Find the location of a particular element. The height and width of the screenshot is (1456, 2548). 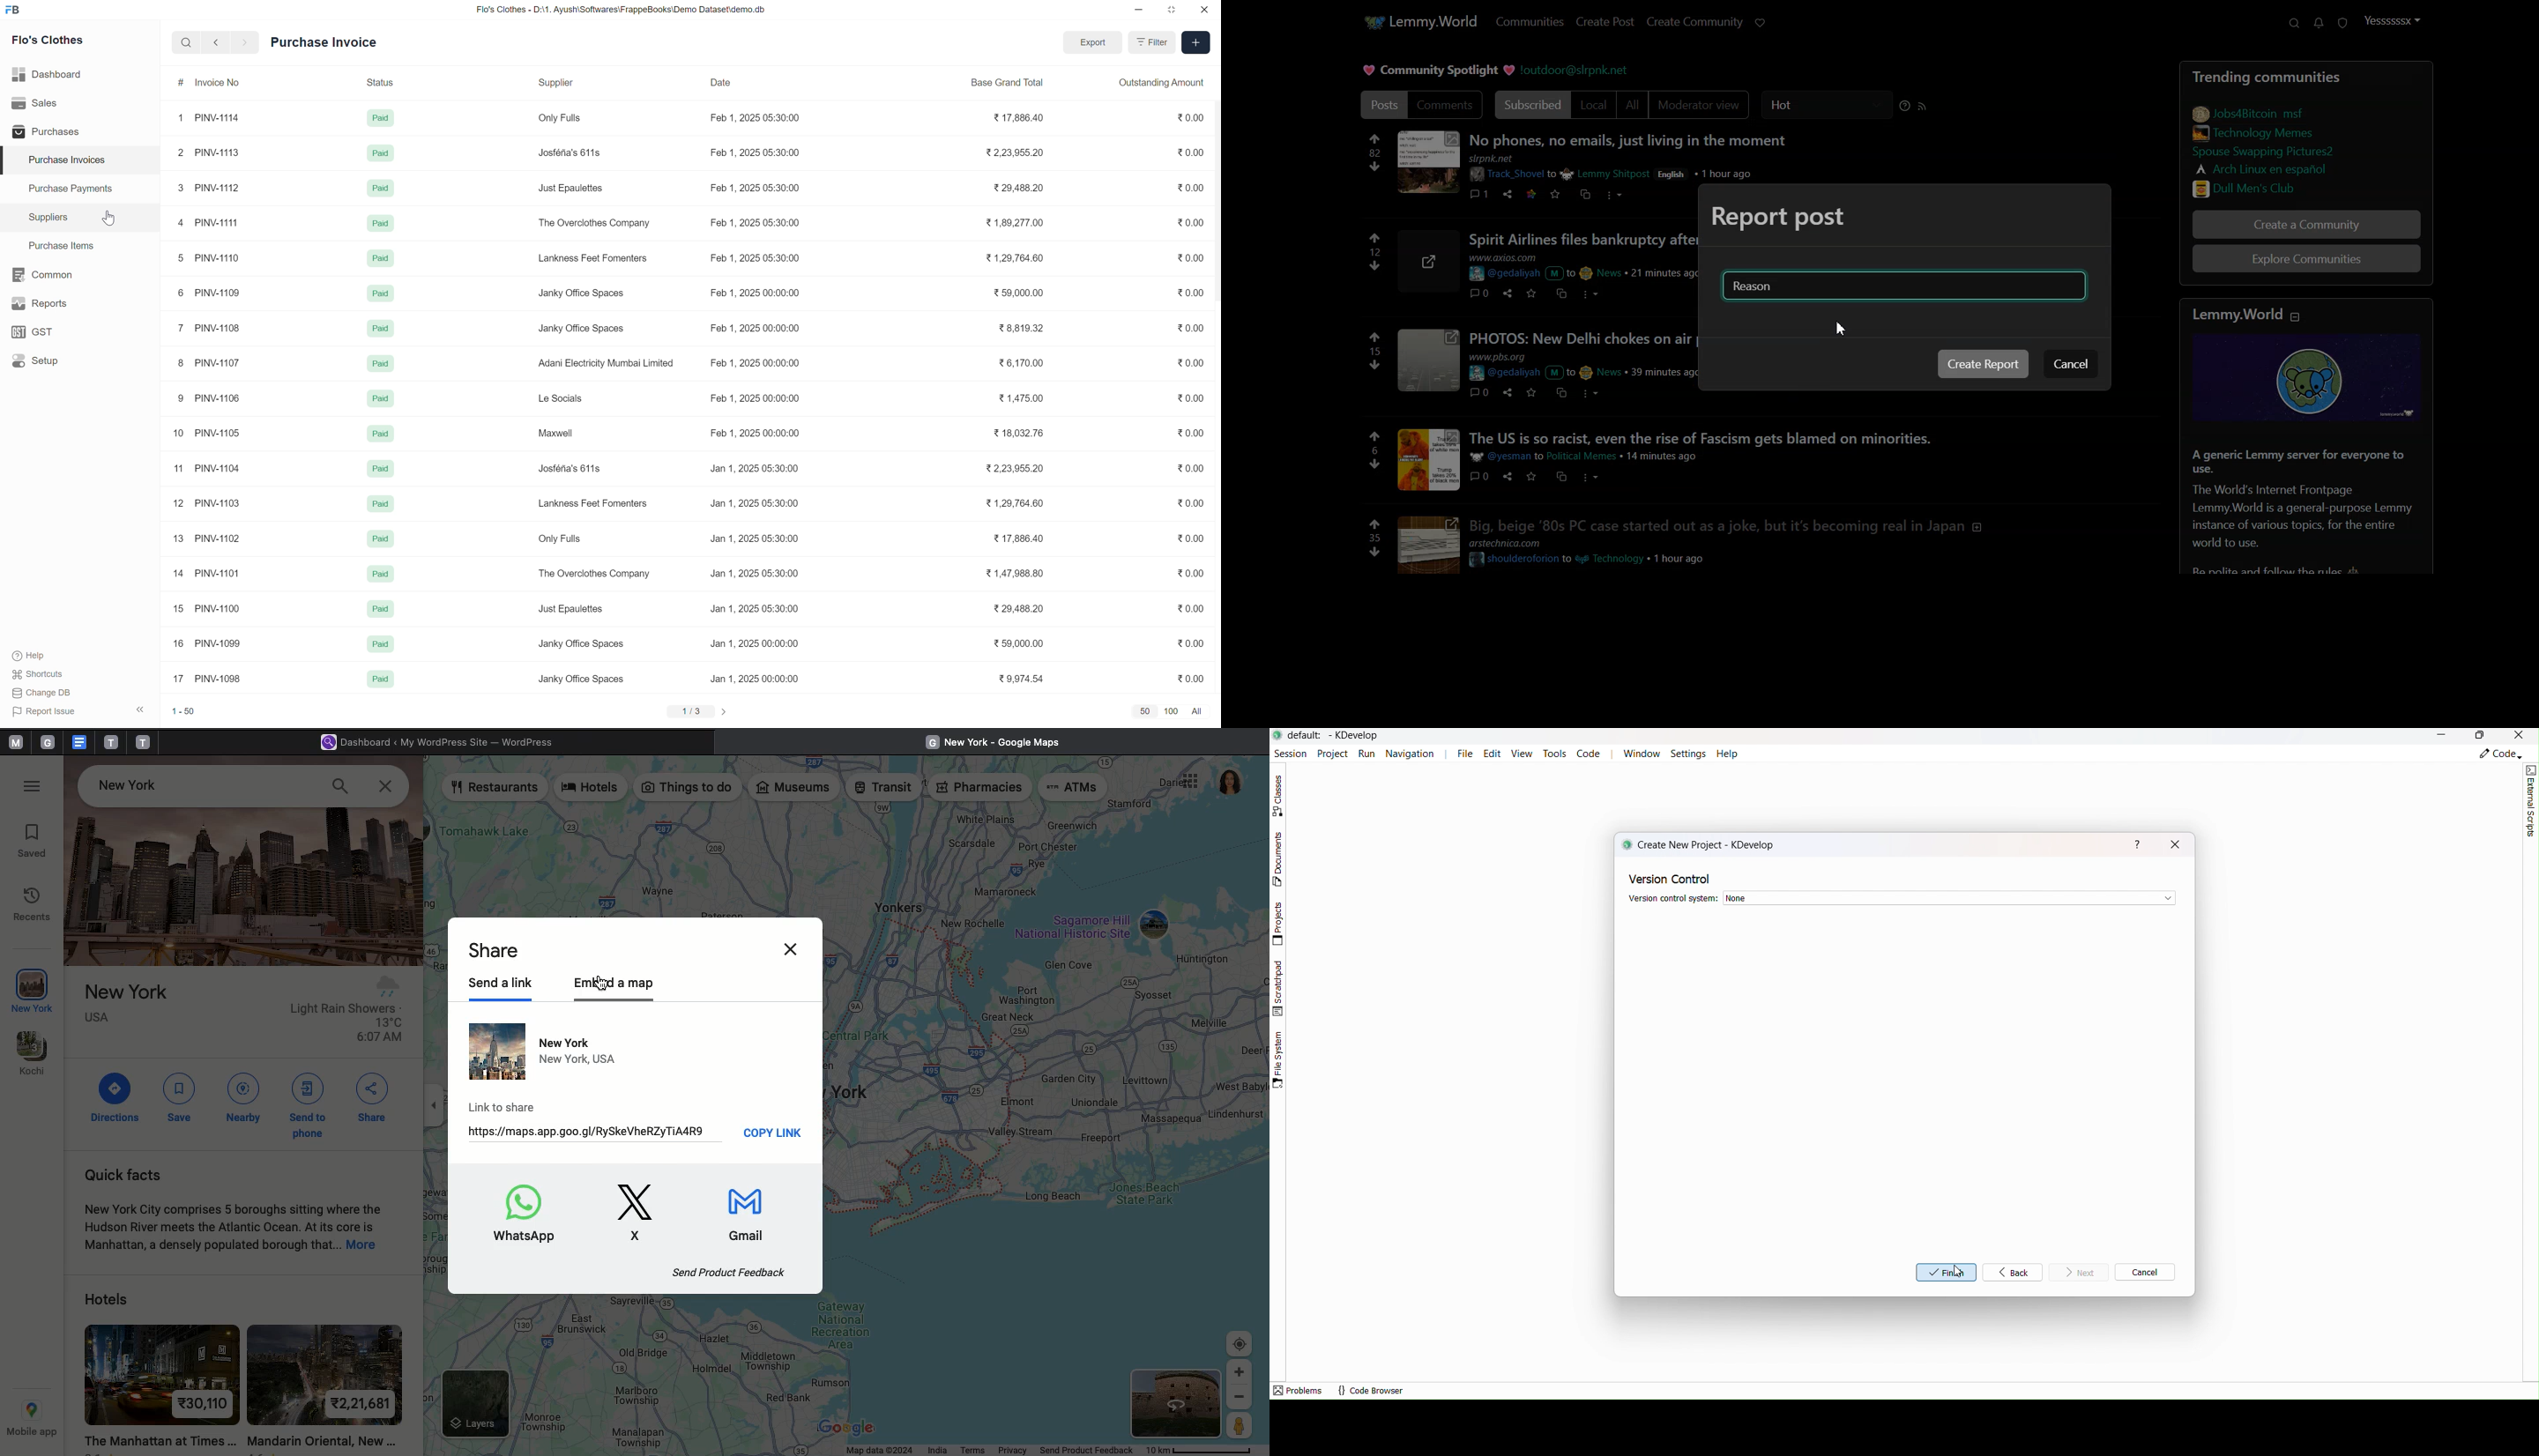

Kochi is located at coordinates (33, 1054).